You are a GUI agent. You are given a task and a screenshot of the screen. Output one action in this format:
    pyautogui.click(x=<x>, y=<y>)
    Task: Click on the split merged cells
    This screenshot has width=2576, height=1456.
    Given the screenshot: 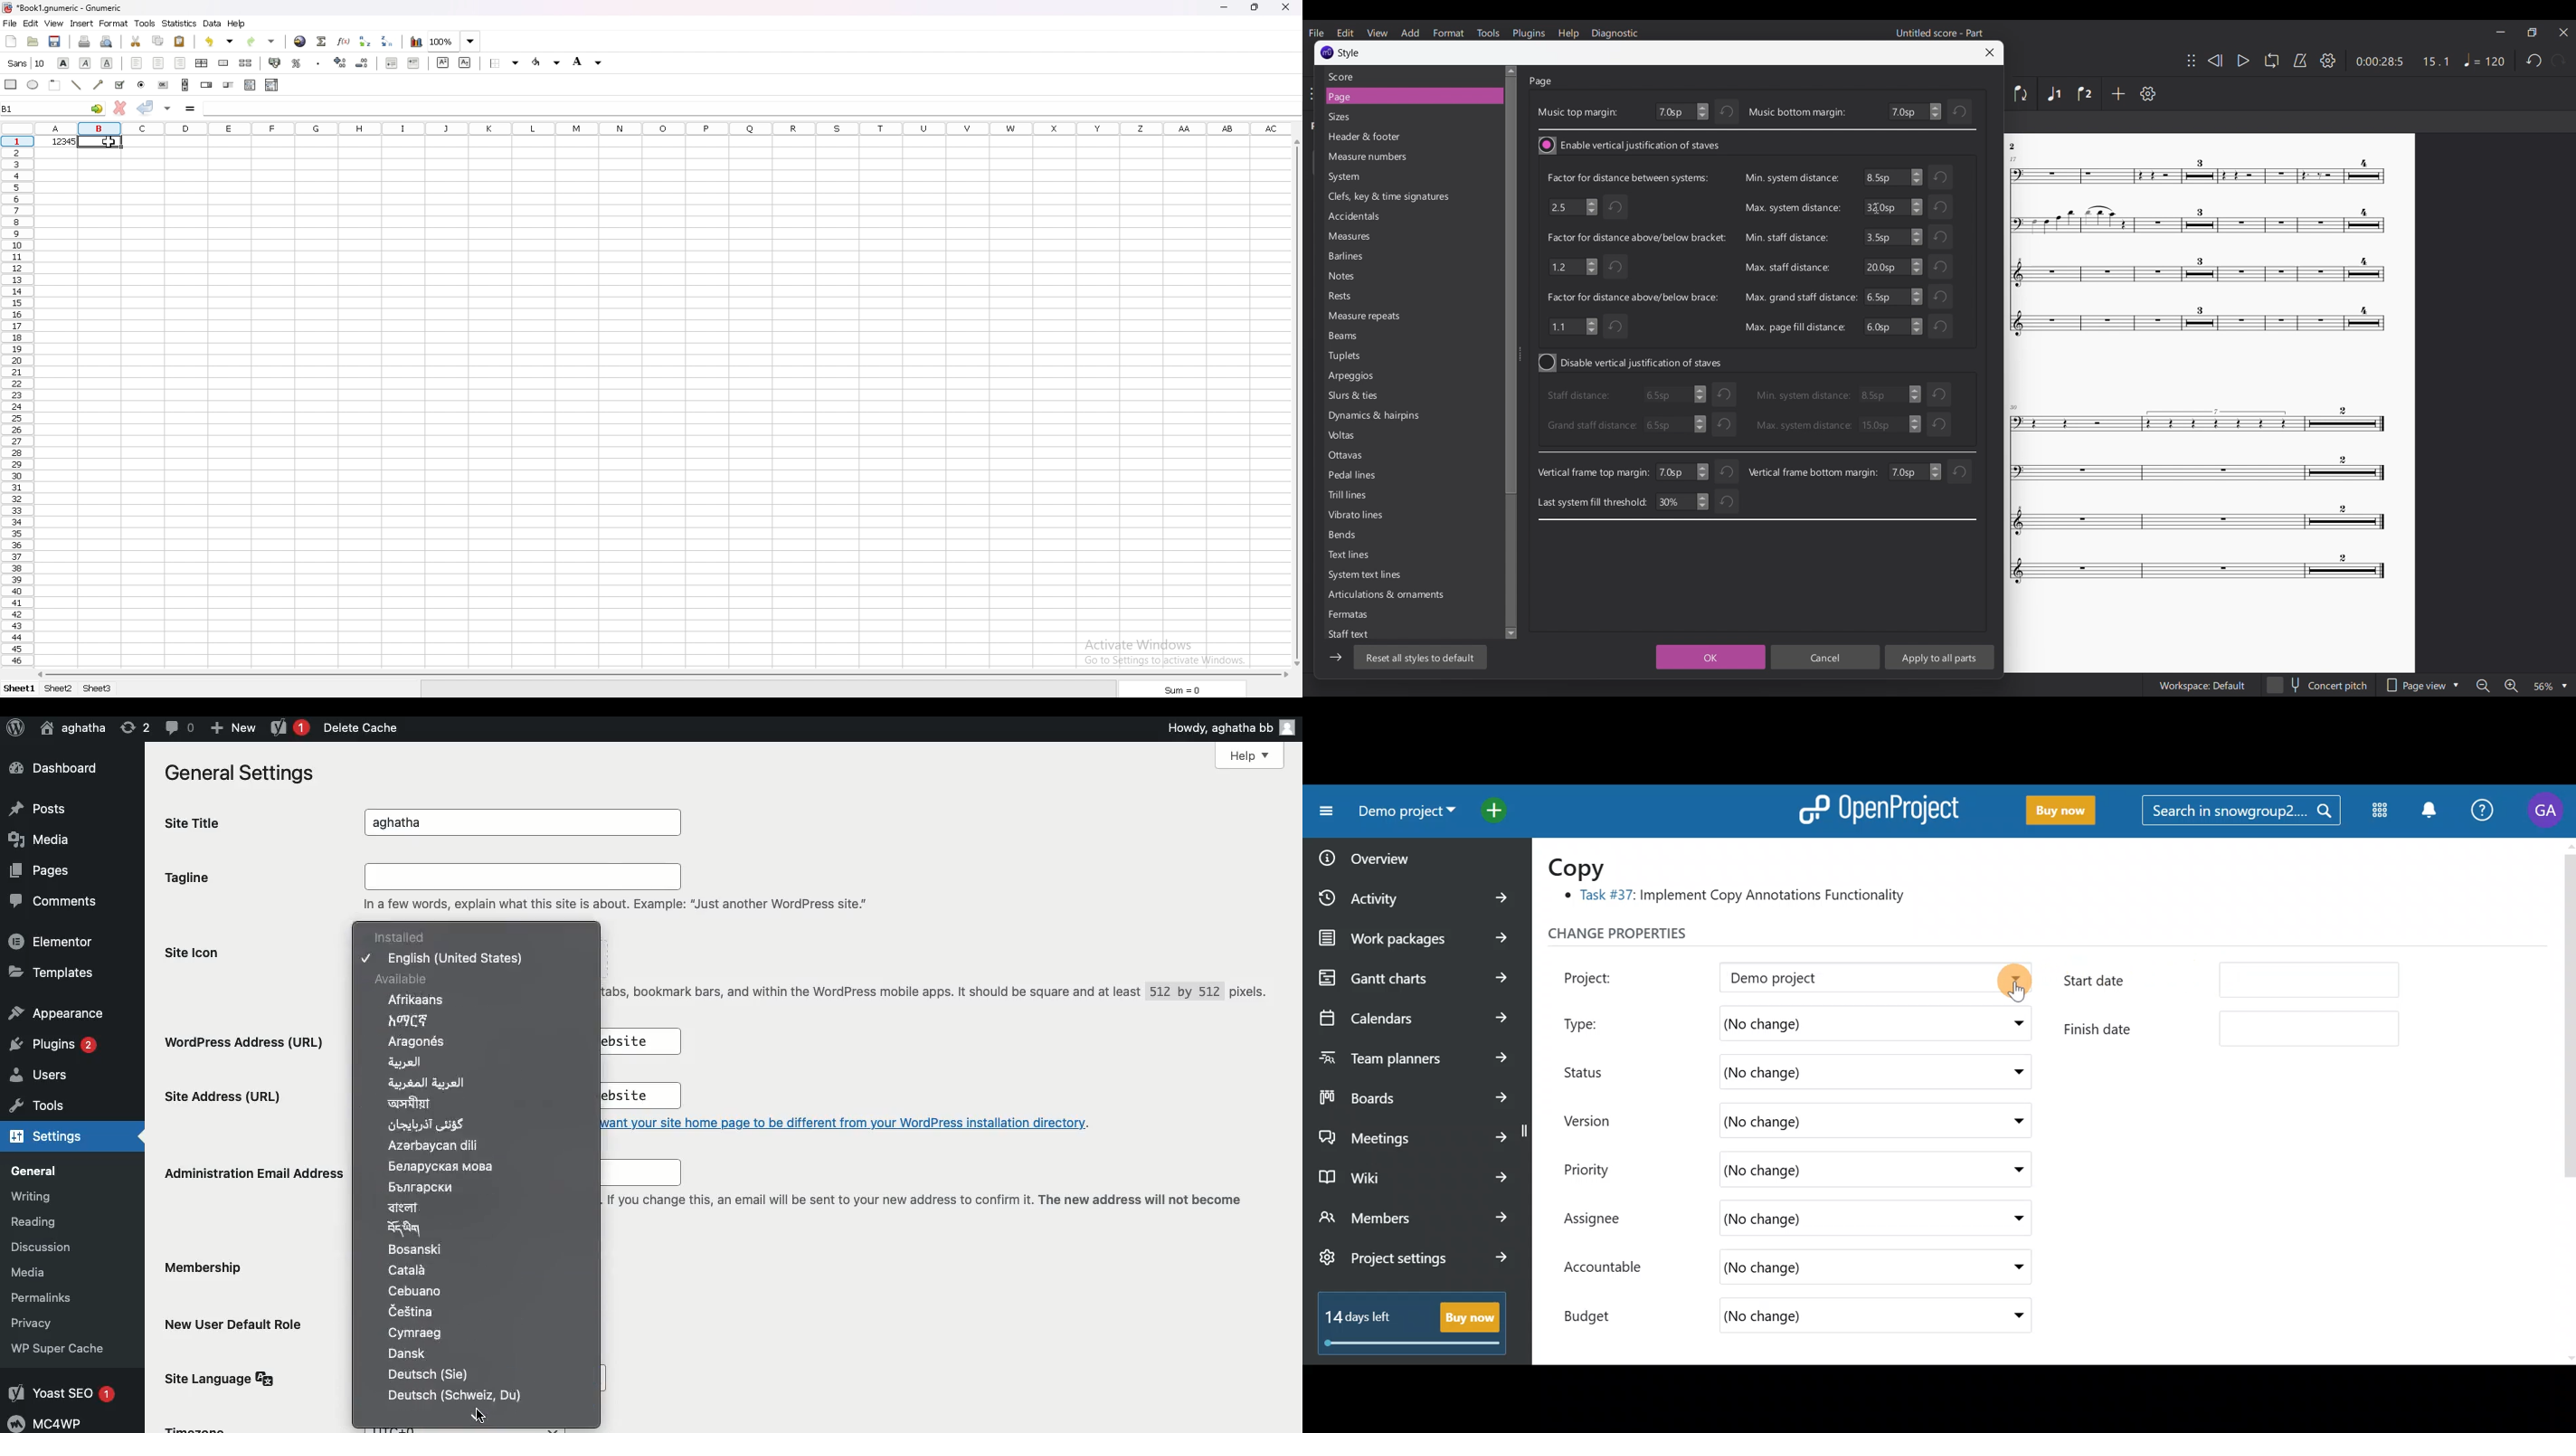 What is the action you would take?
    pyautogui.click(x=246, y=63)
    